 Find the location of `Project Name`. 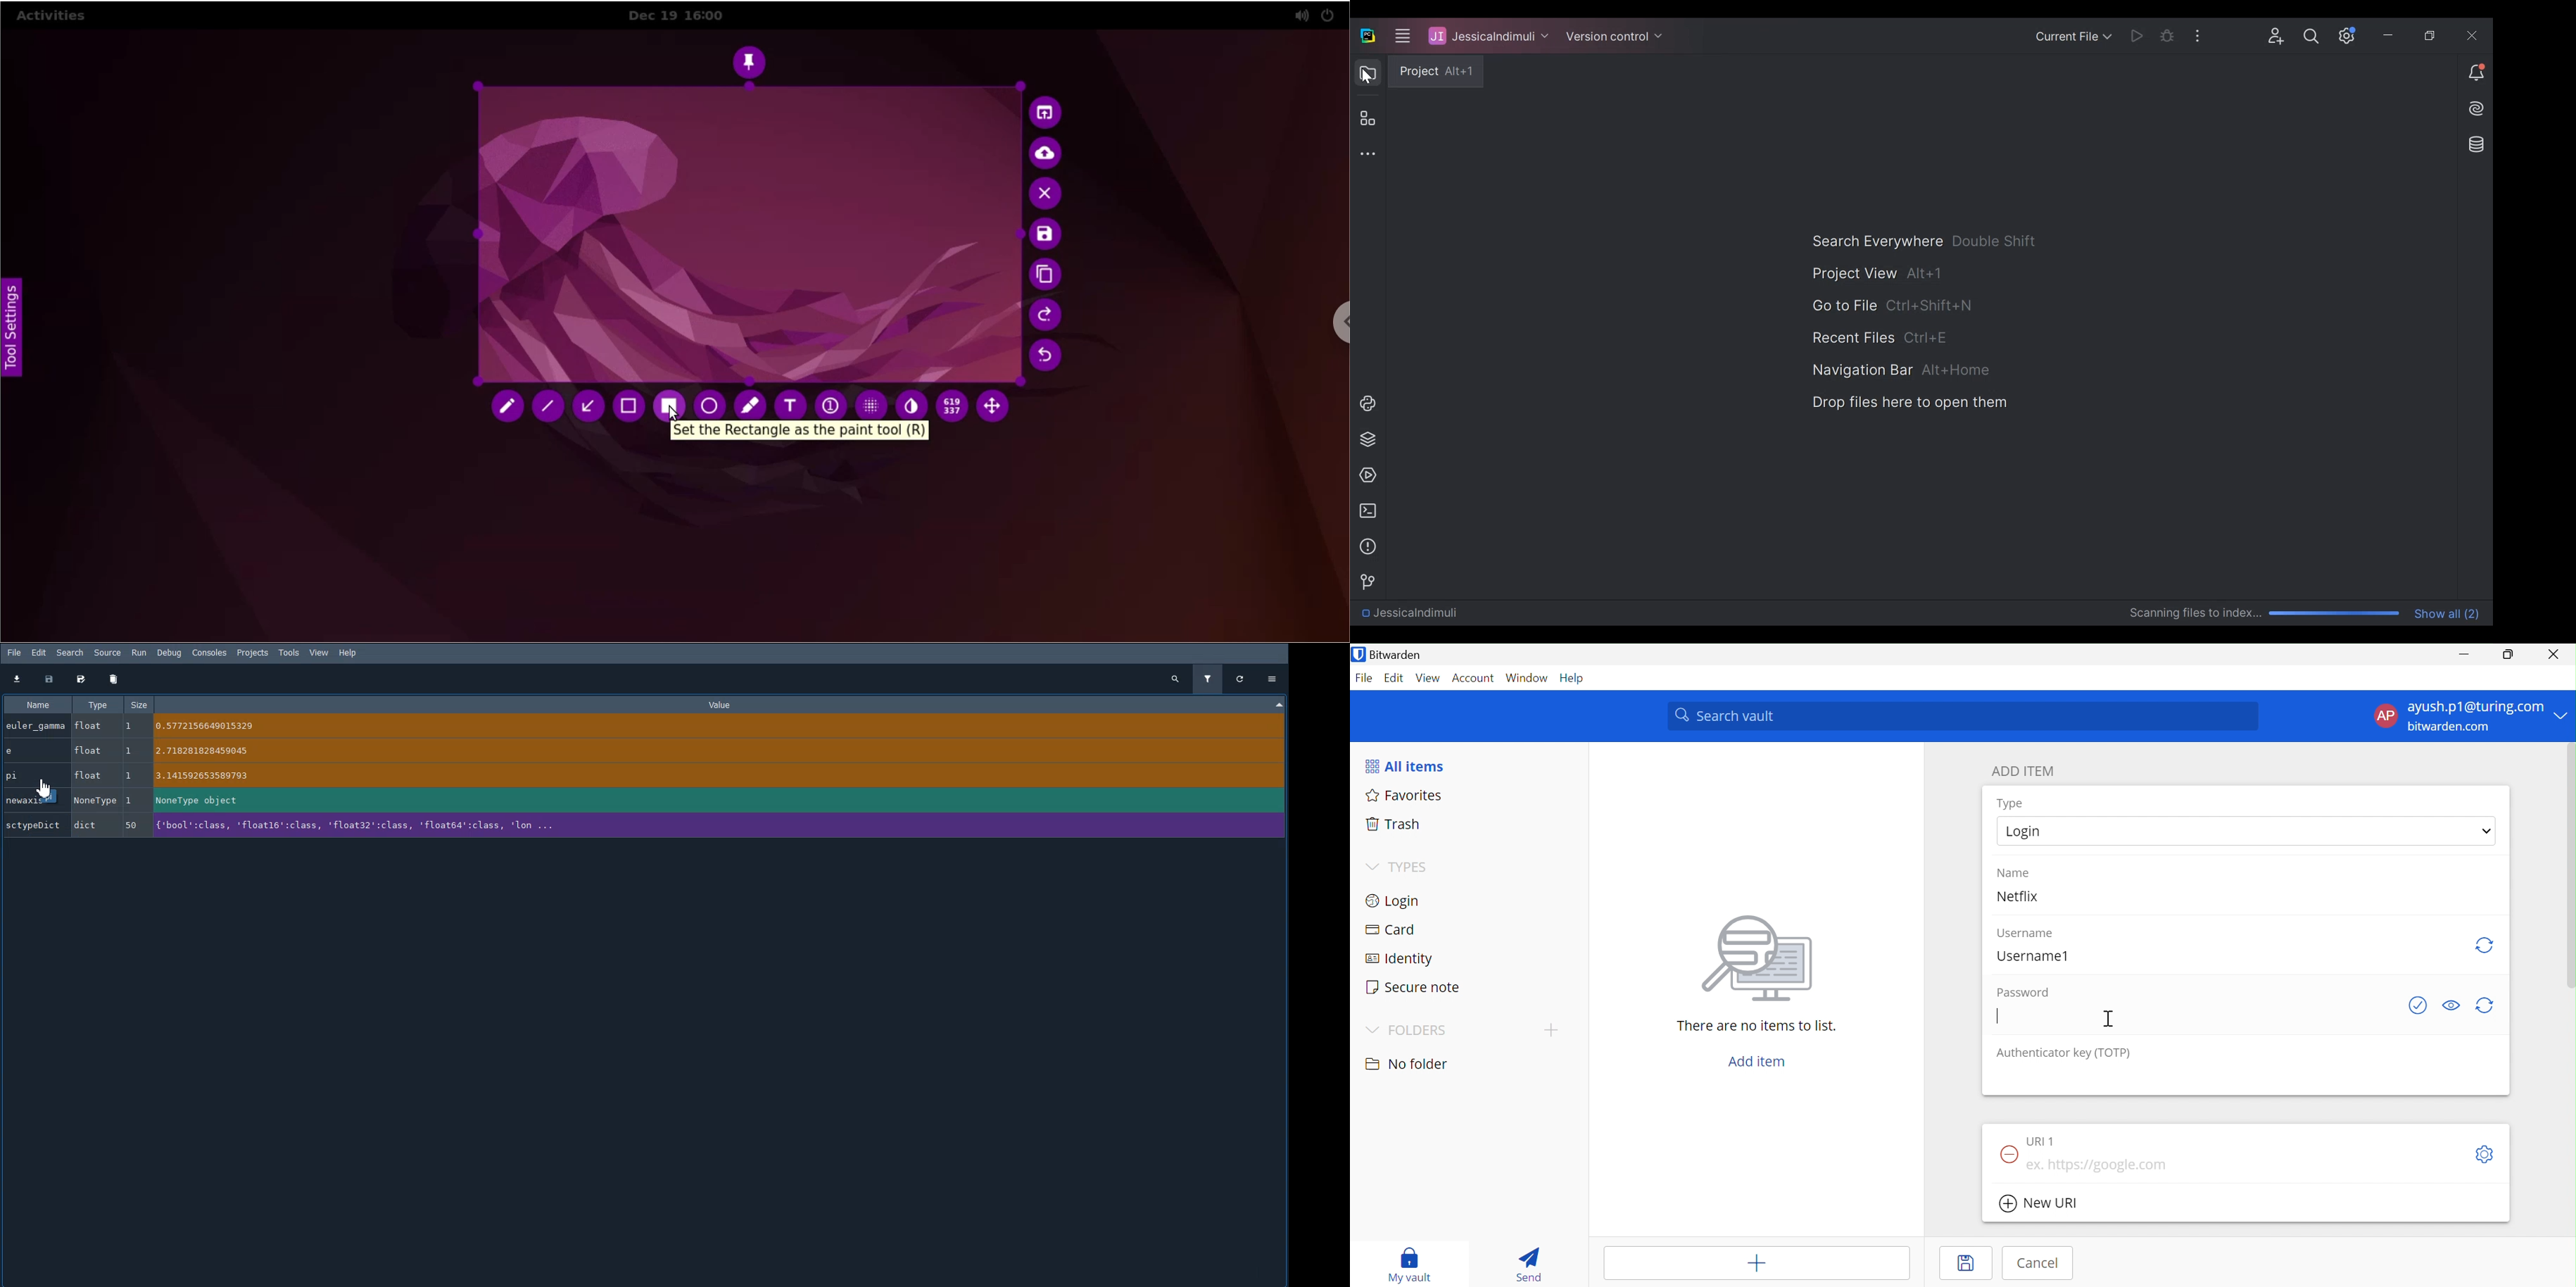

Project Name is located at coordinates (1487, 36).